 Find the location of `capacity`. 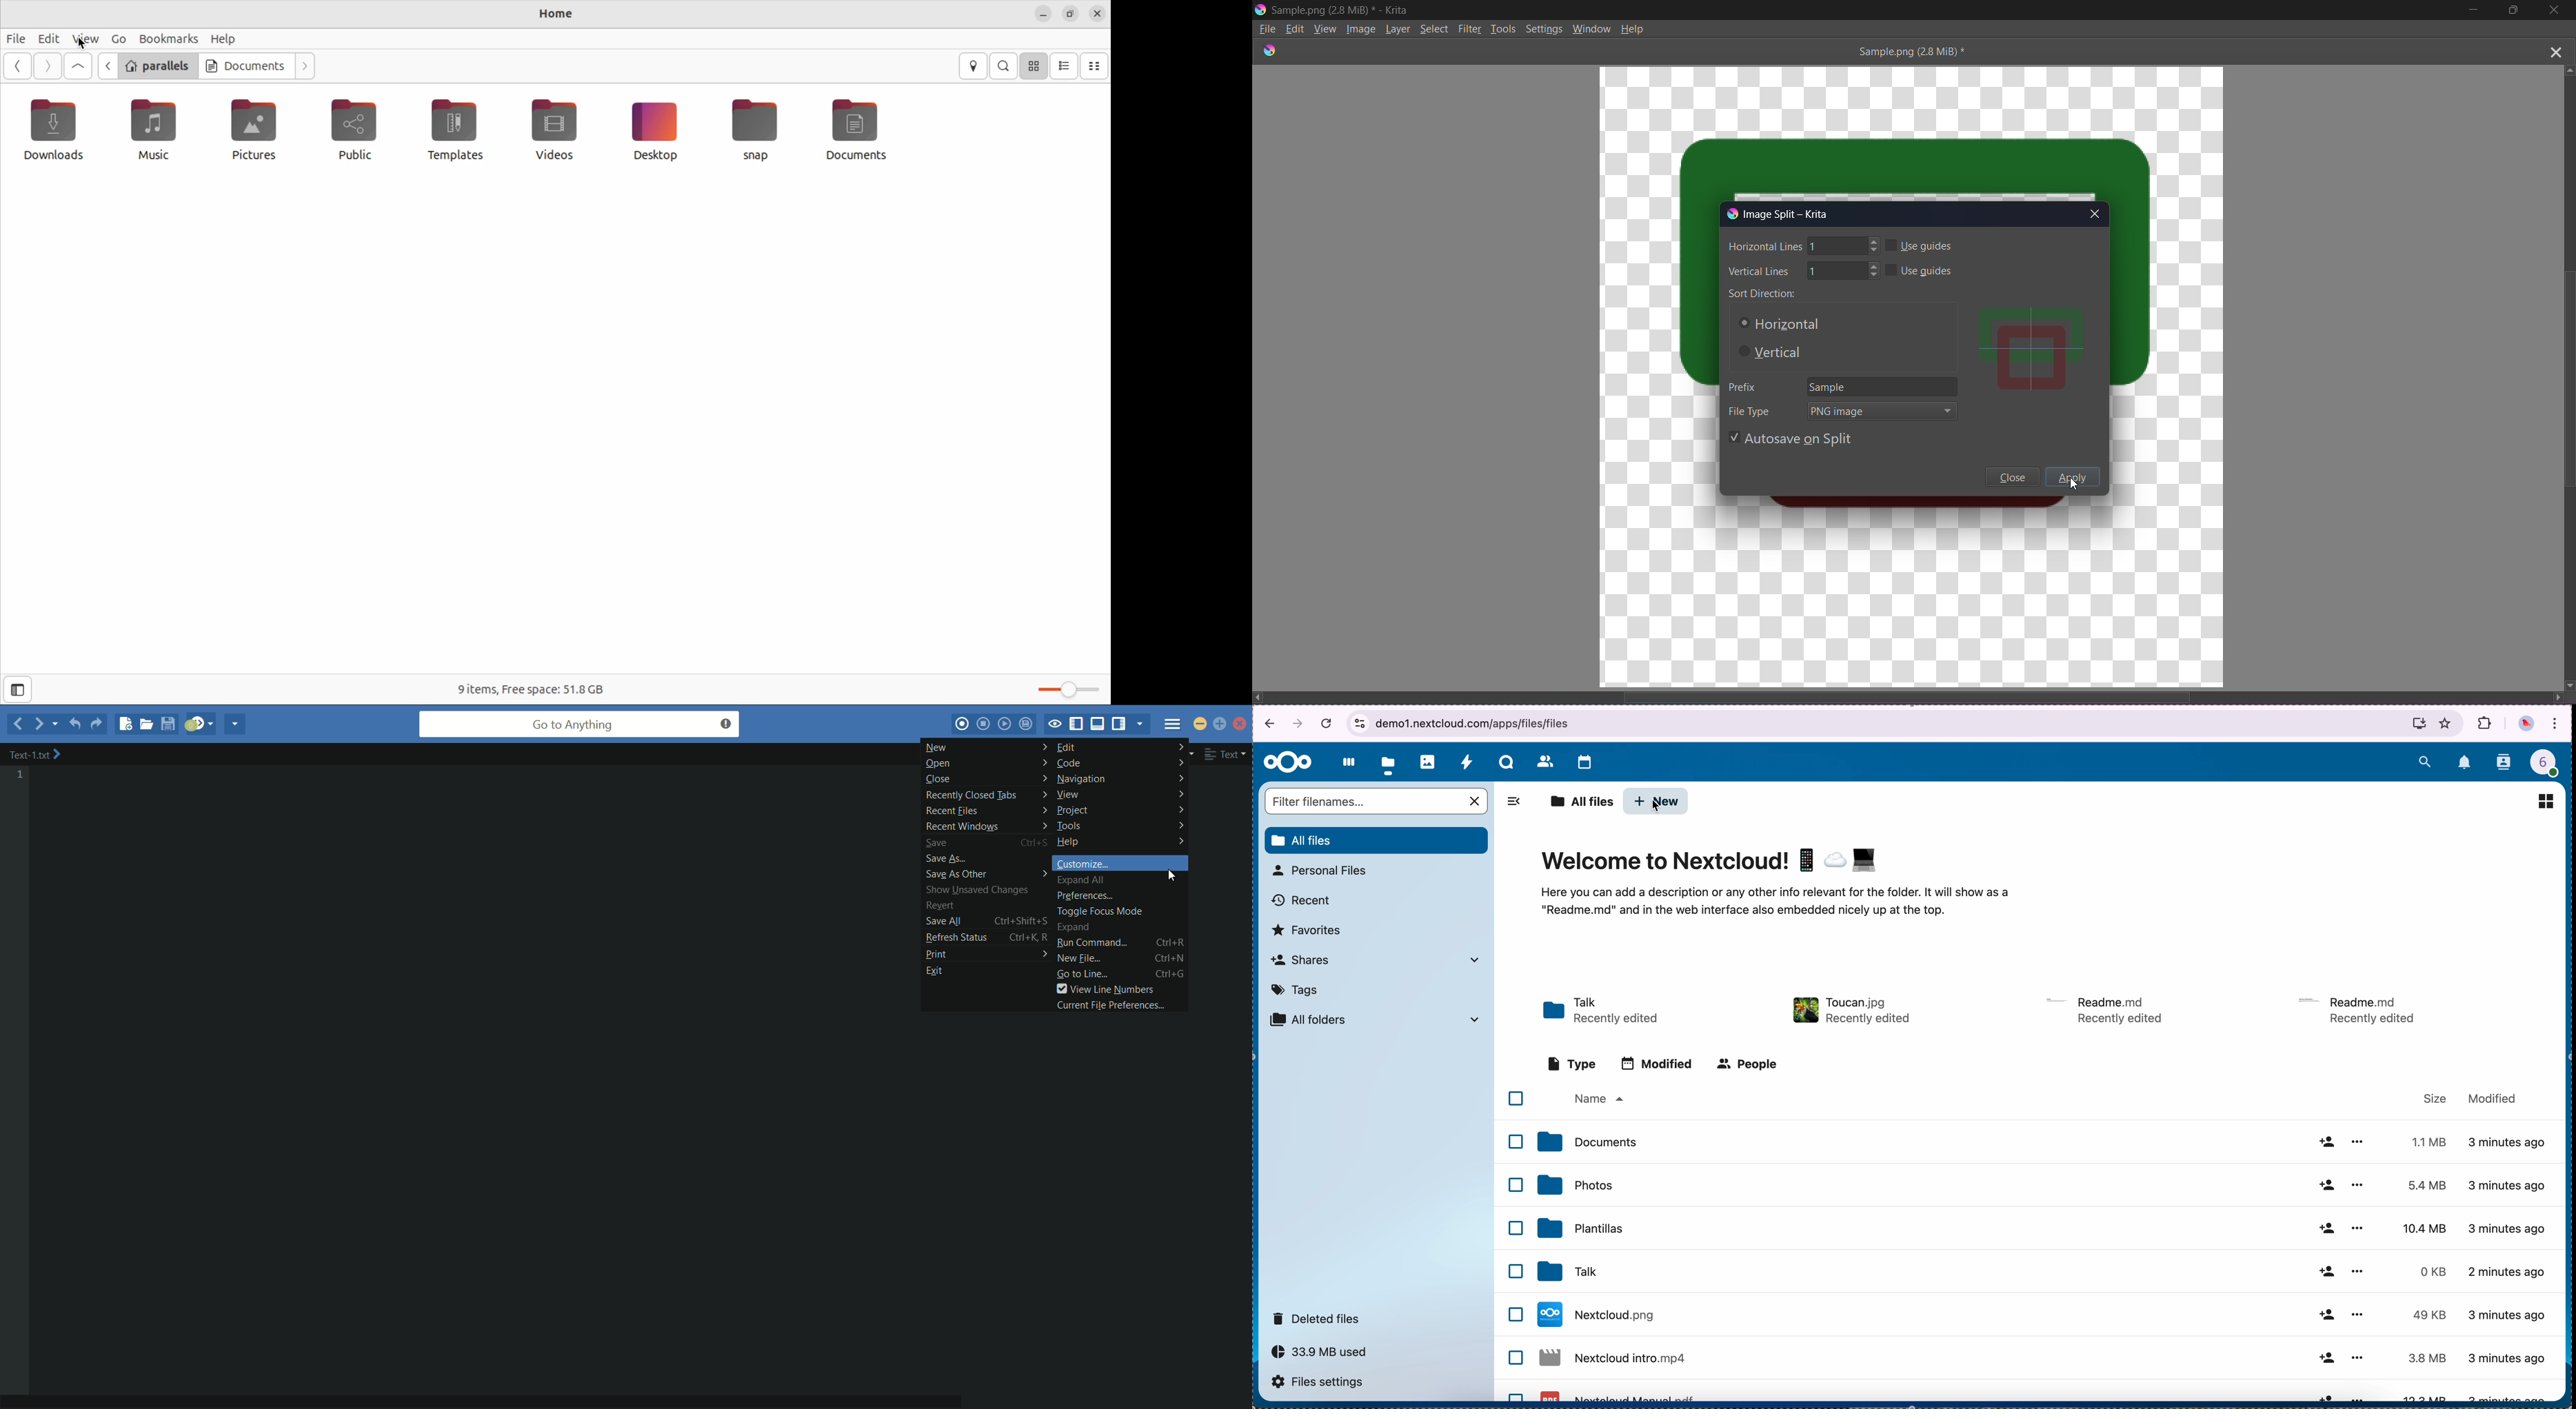

capacity is located at coordinates (1325, 1355).